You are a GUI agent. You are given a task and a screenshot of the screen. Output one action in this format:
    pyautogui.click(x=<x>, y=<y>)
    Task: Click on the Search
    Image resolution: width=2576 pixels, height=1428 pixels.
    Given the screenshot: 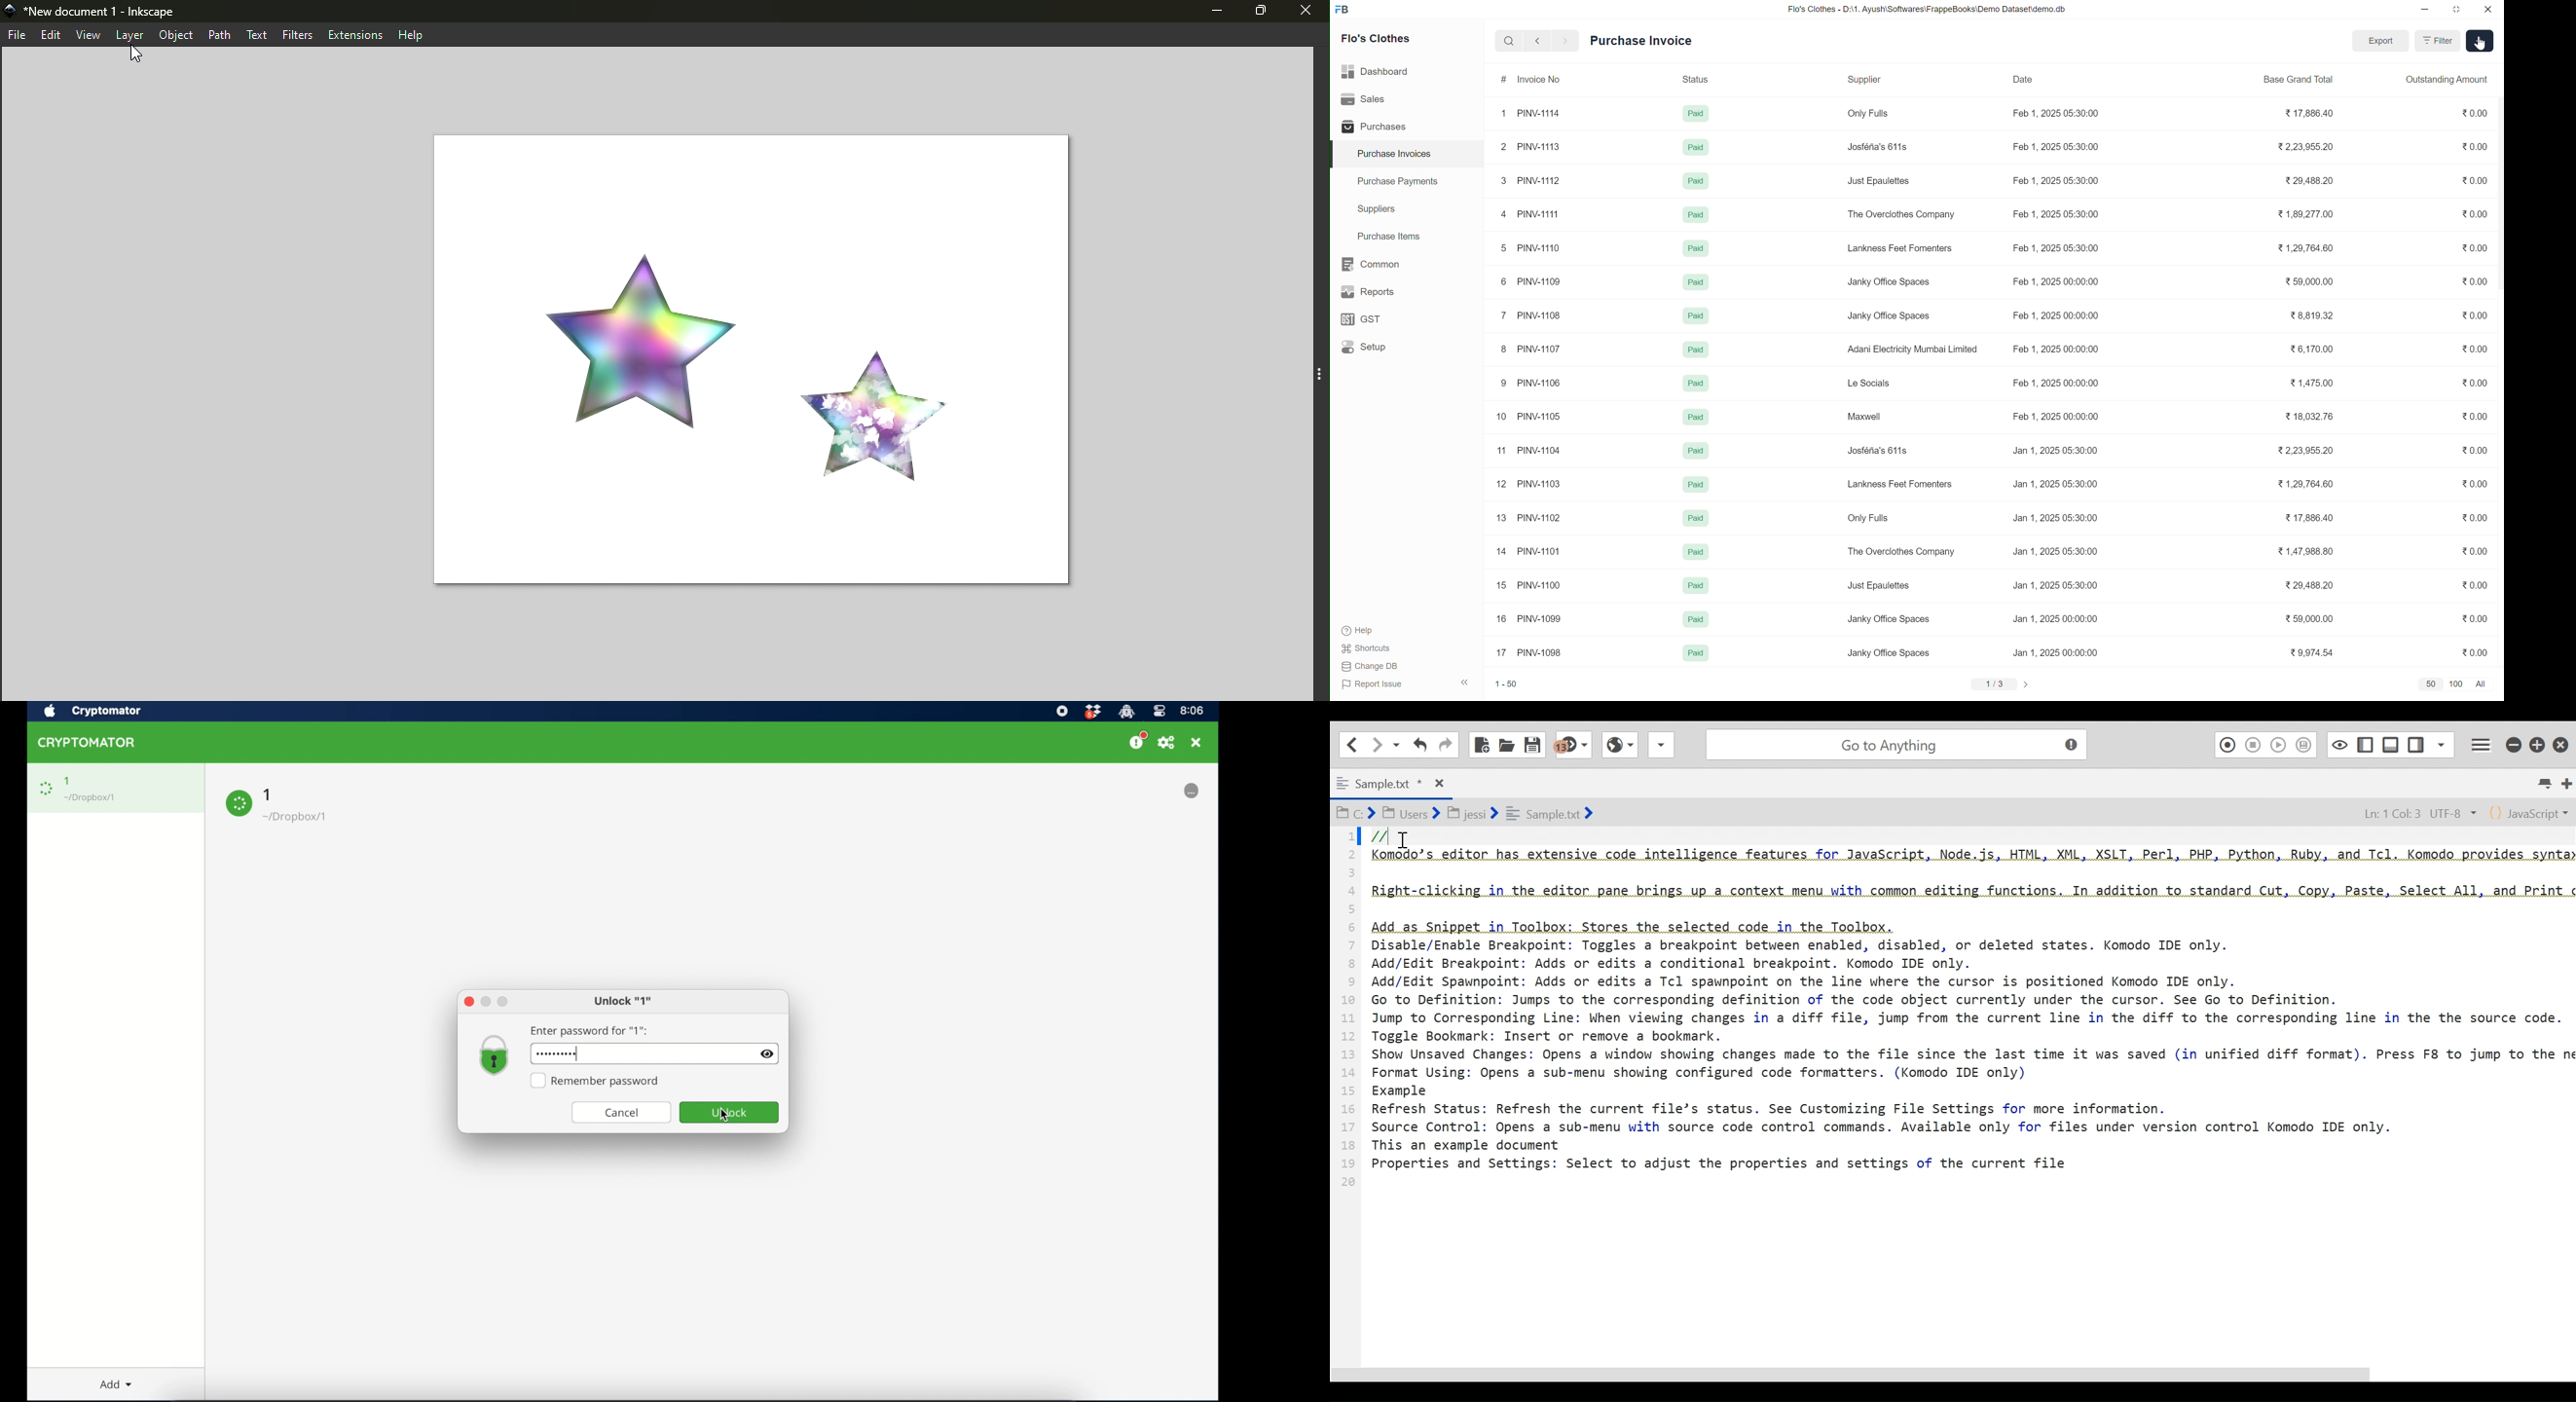 What is the action you would take?
    pyautogui.click(x=1509, y=40)
    